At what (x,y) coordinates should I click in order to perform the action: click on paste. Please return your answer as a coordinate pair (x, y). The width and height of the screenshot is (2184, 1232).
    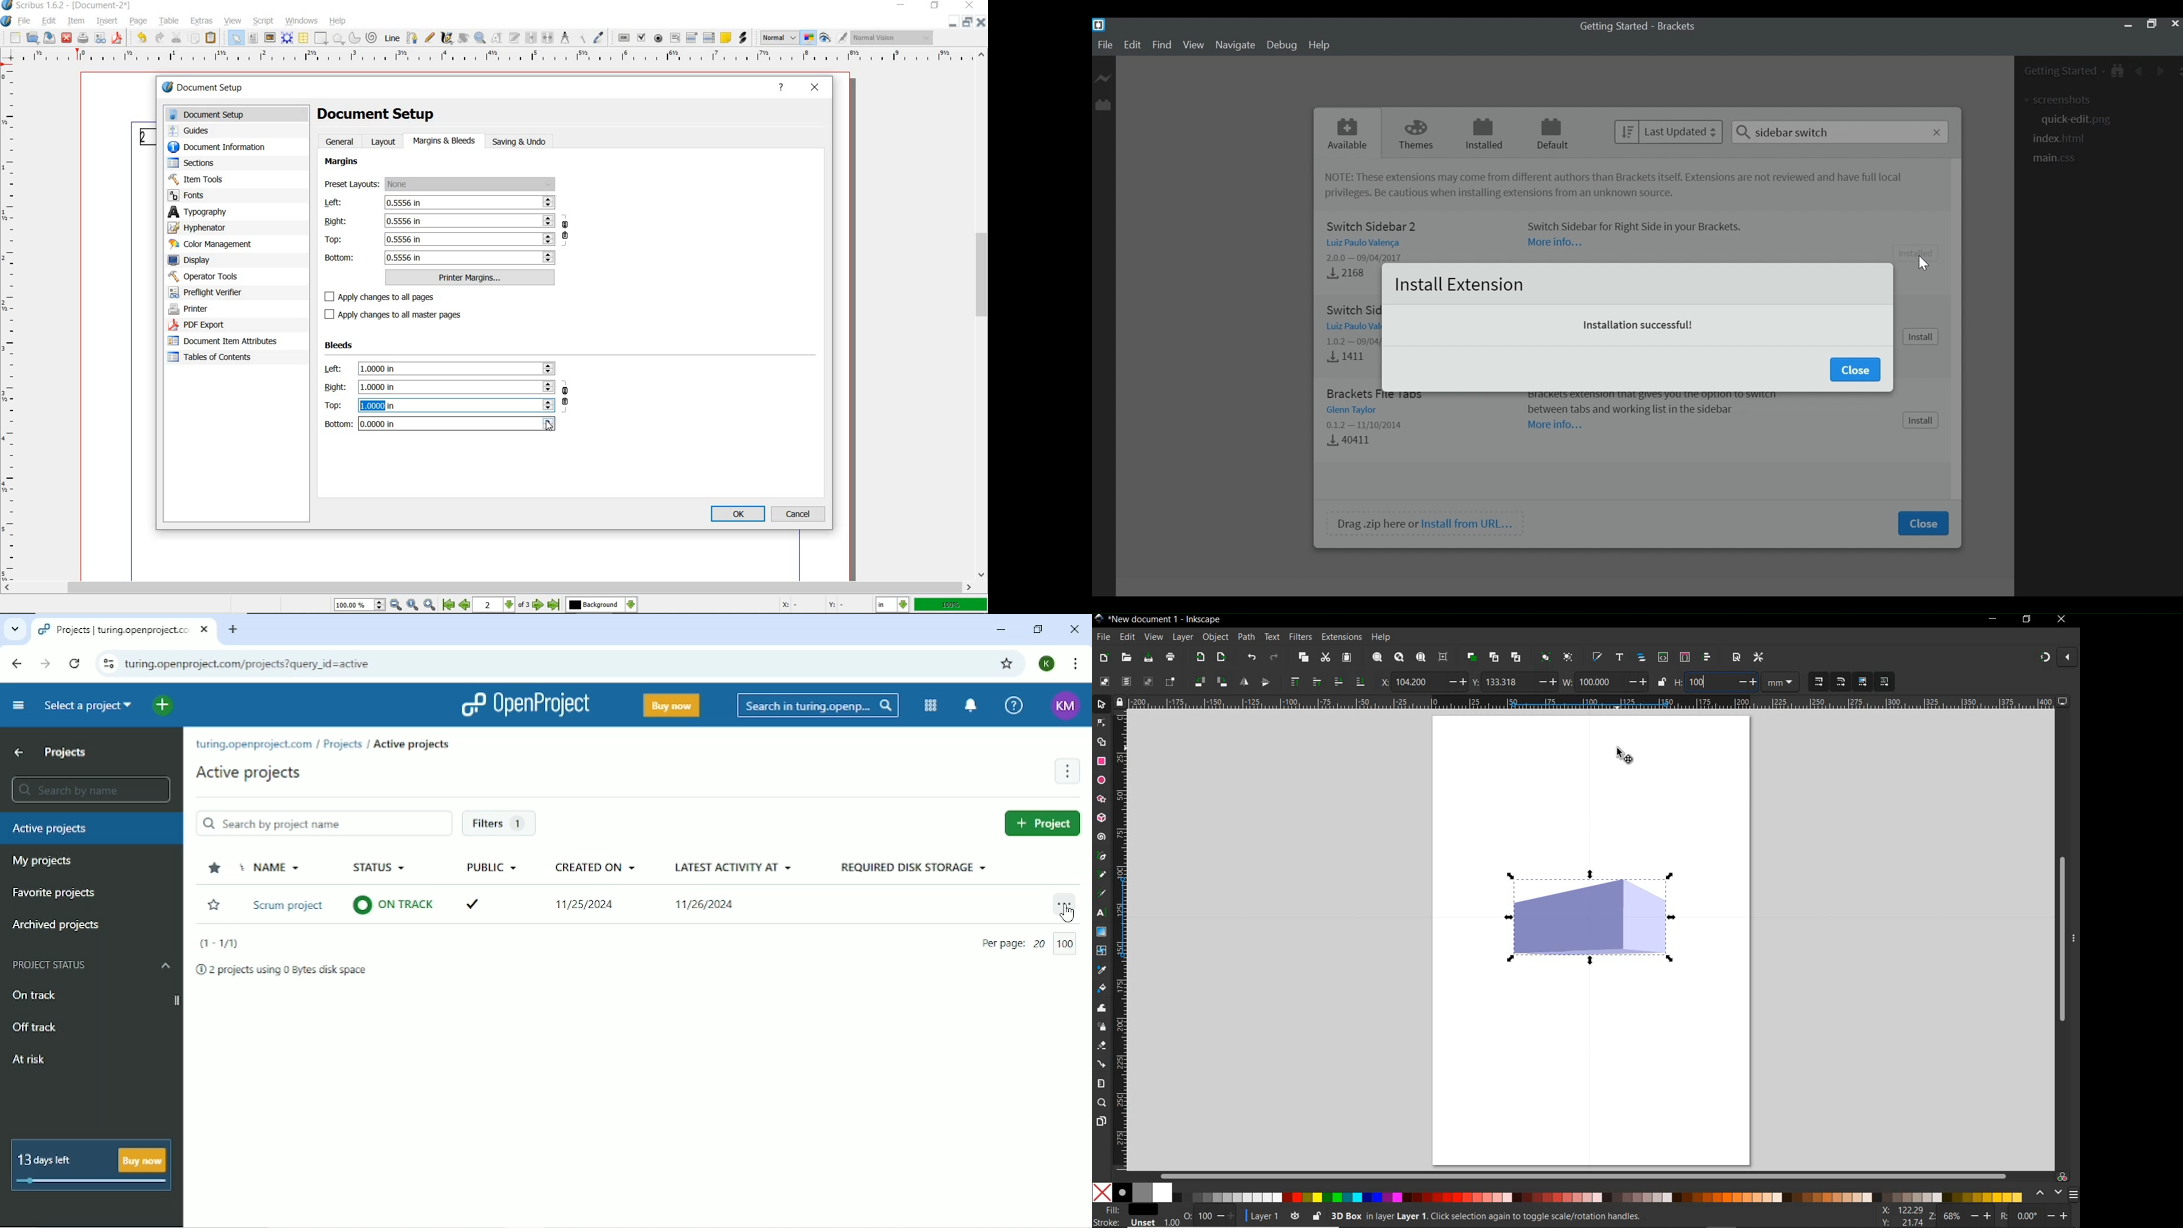
    Looking at the image, I should click on (1347, 658).